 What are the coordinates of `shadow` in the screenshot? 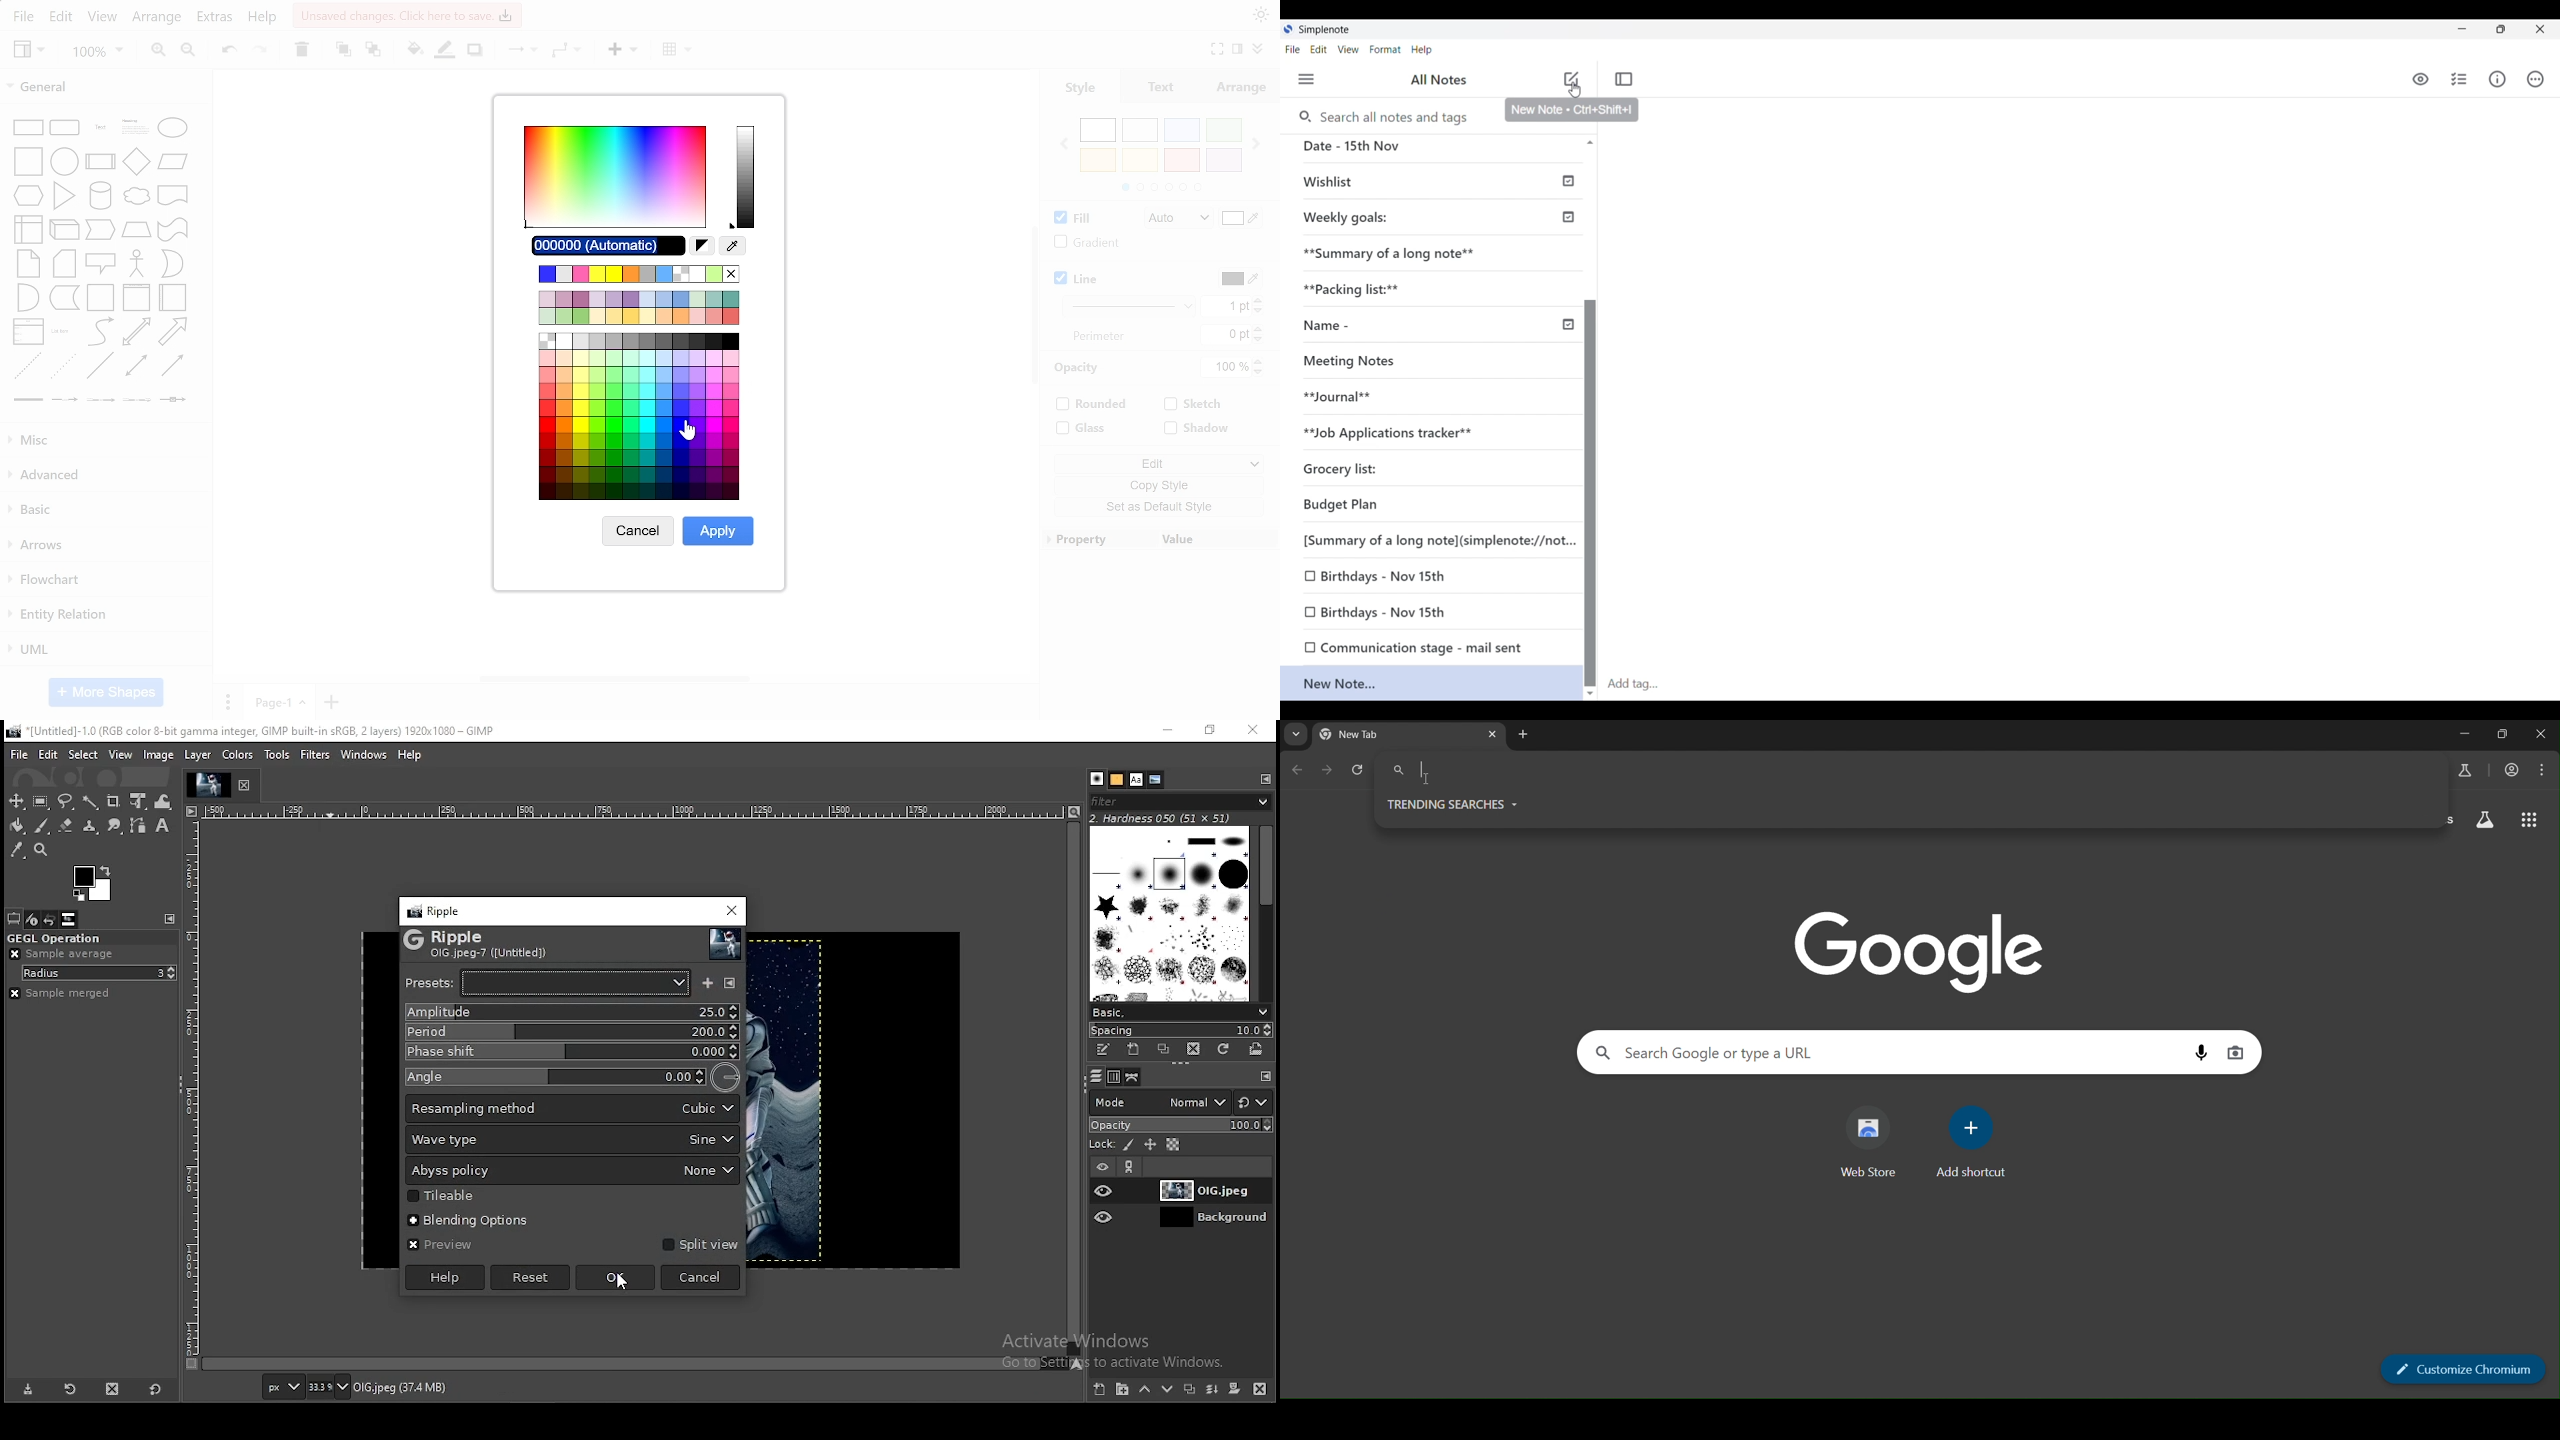 It's located at (475, 52).